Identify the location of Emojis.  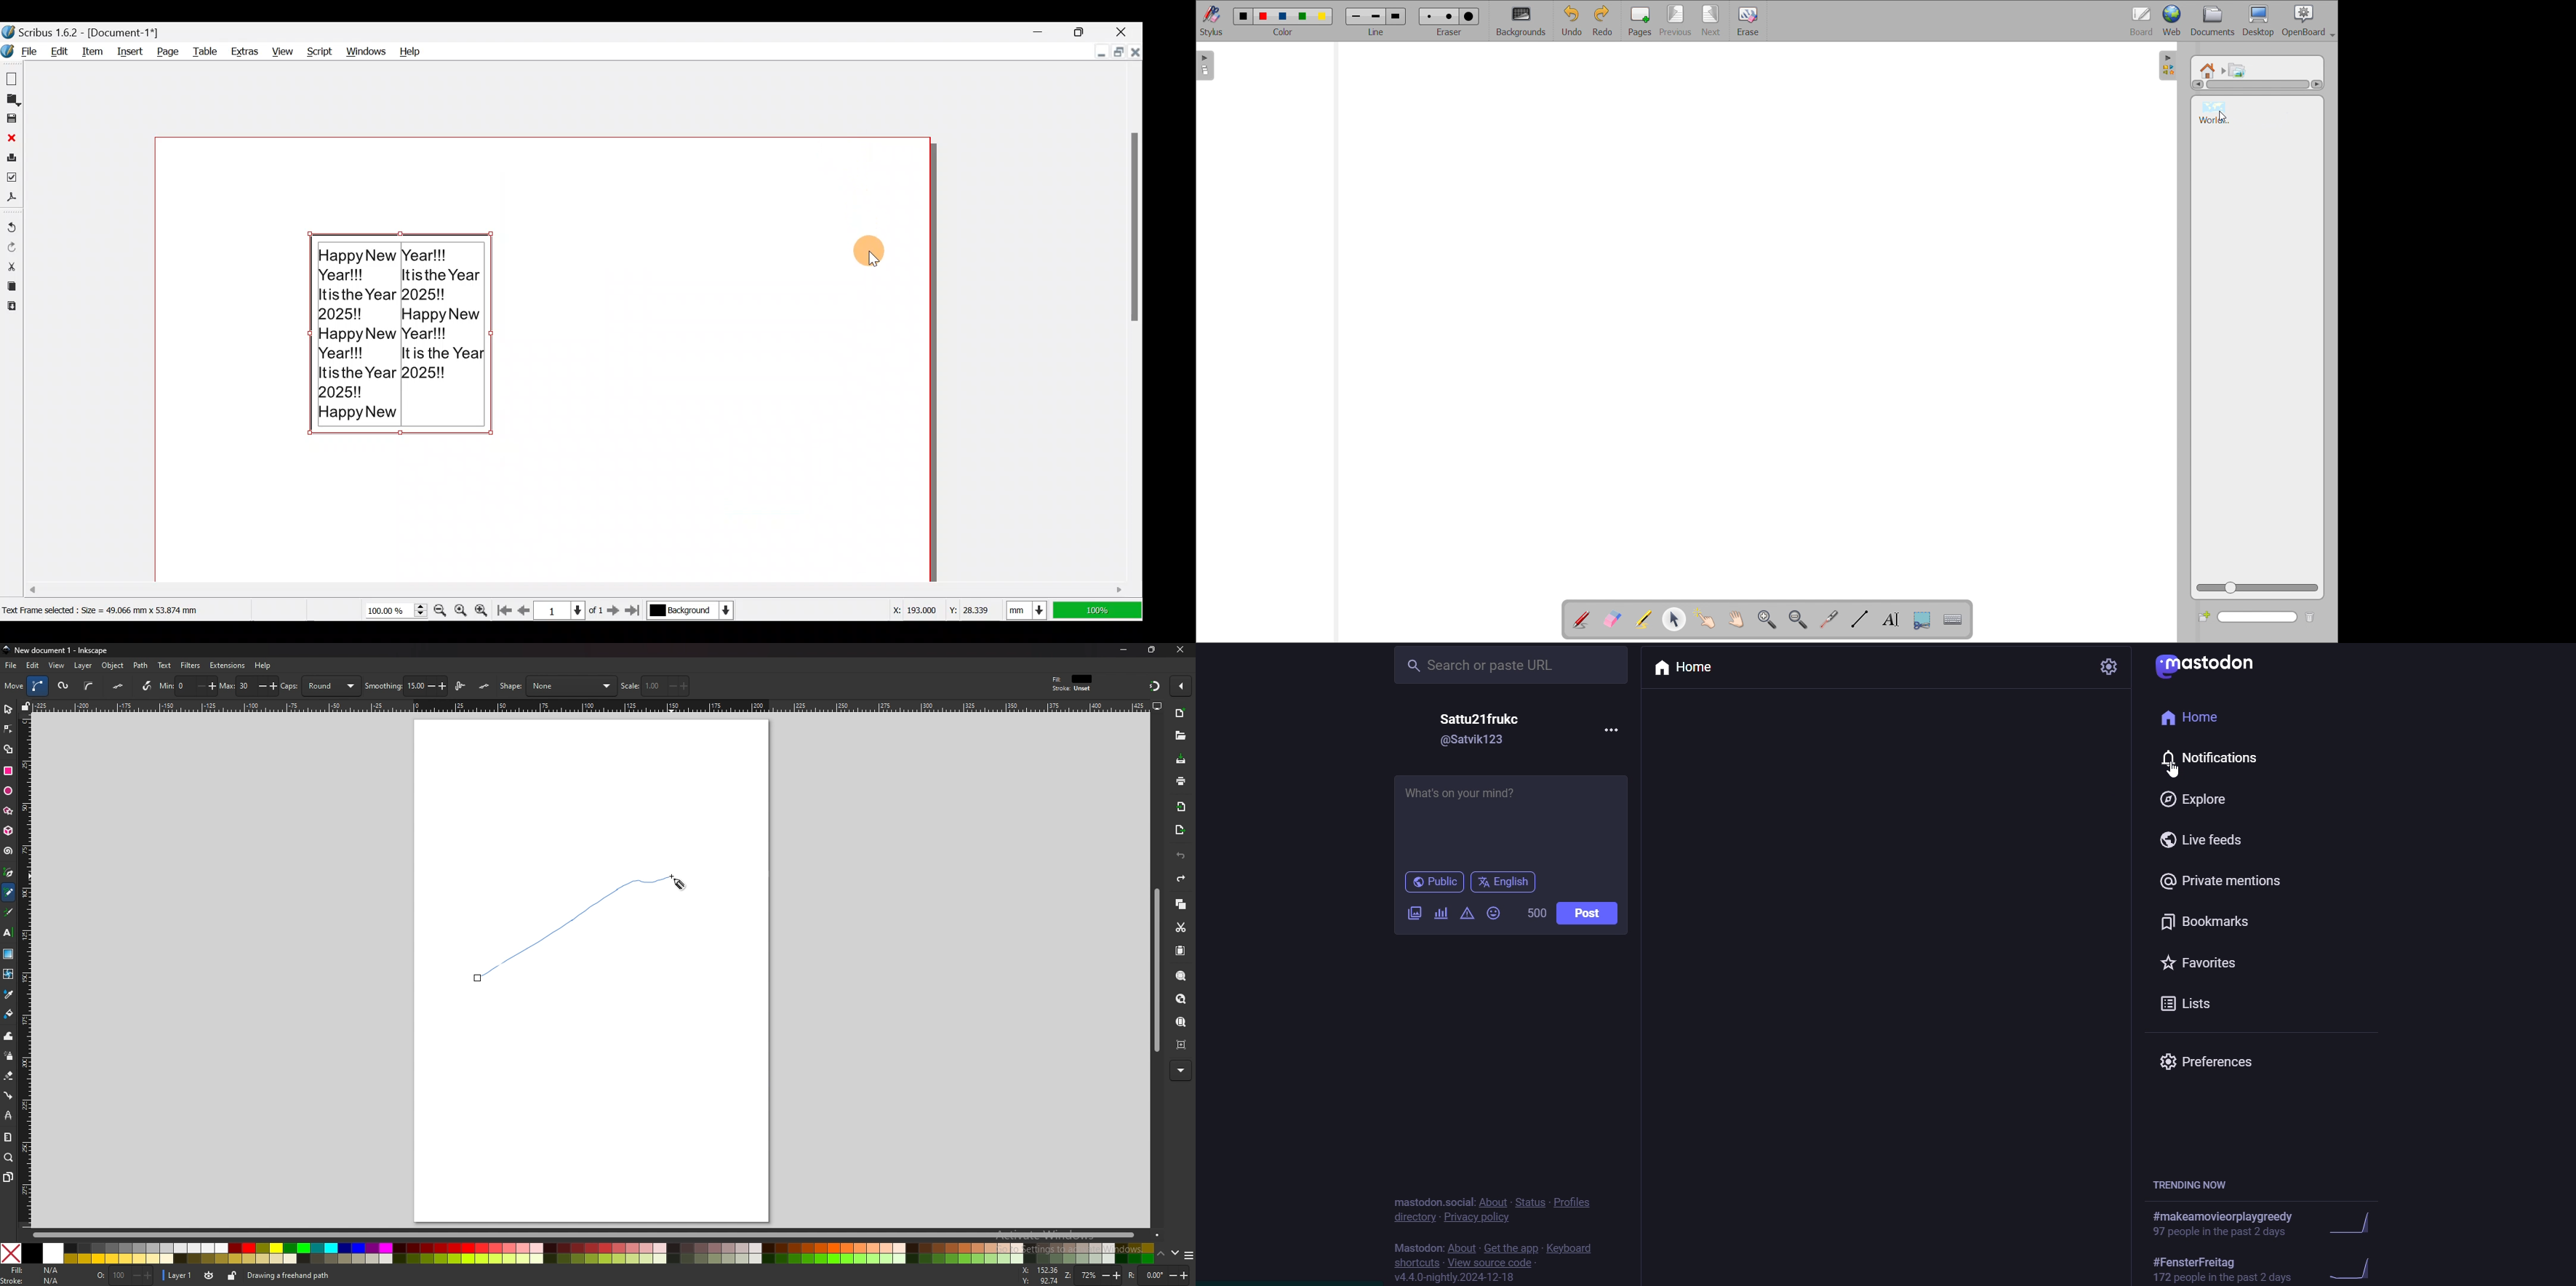
(1493, 913).